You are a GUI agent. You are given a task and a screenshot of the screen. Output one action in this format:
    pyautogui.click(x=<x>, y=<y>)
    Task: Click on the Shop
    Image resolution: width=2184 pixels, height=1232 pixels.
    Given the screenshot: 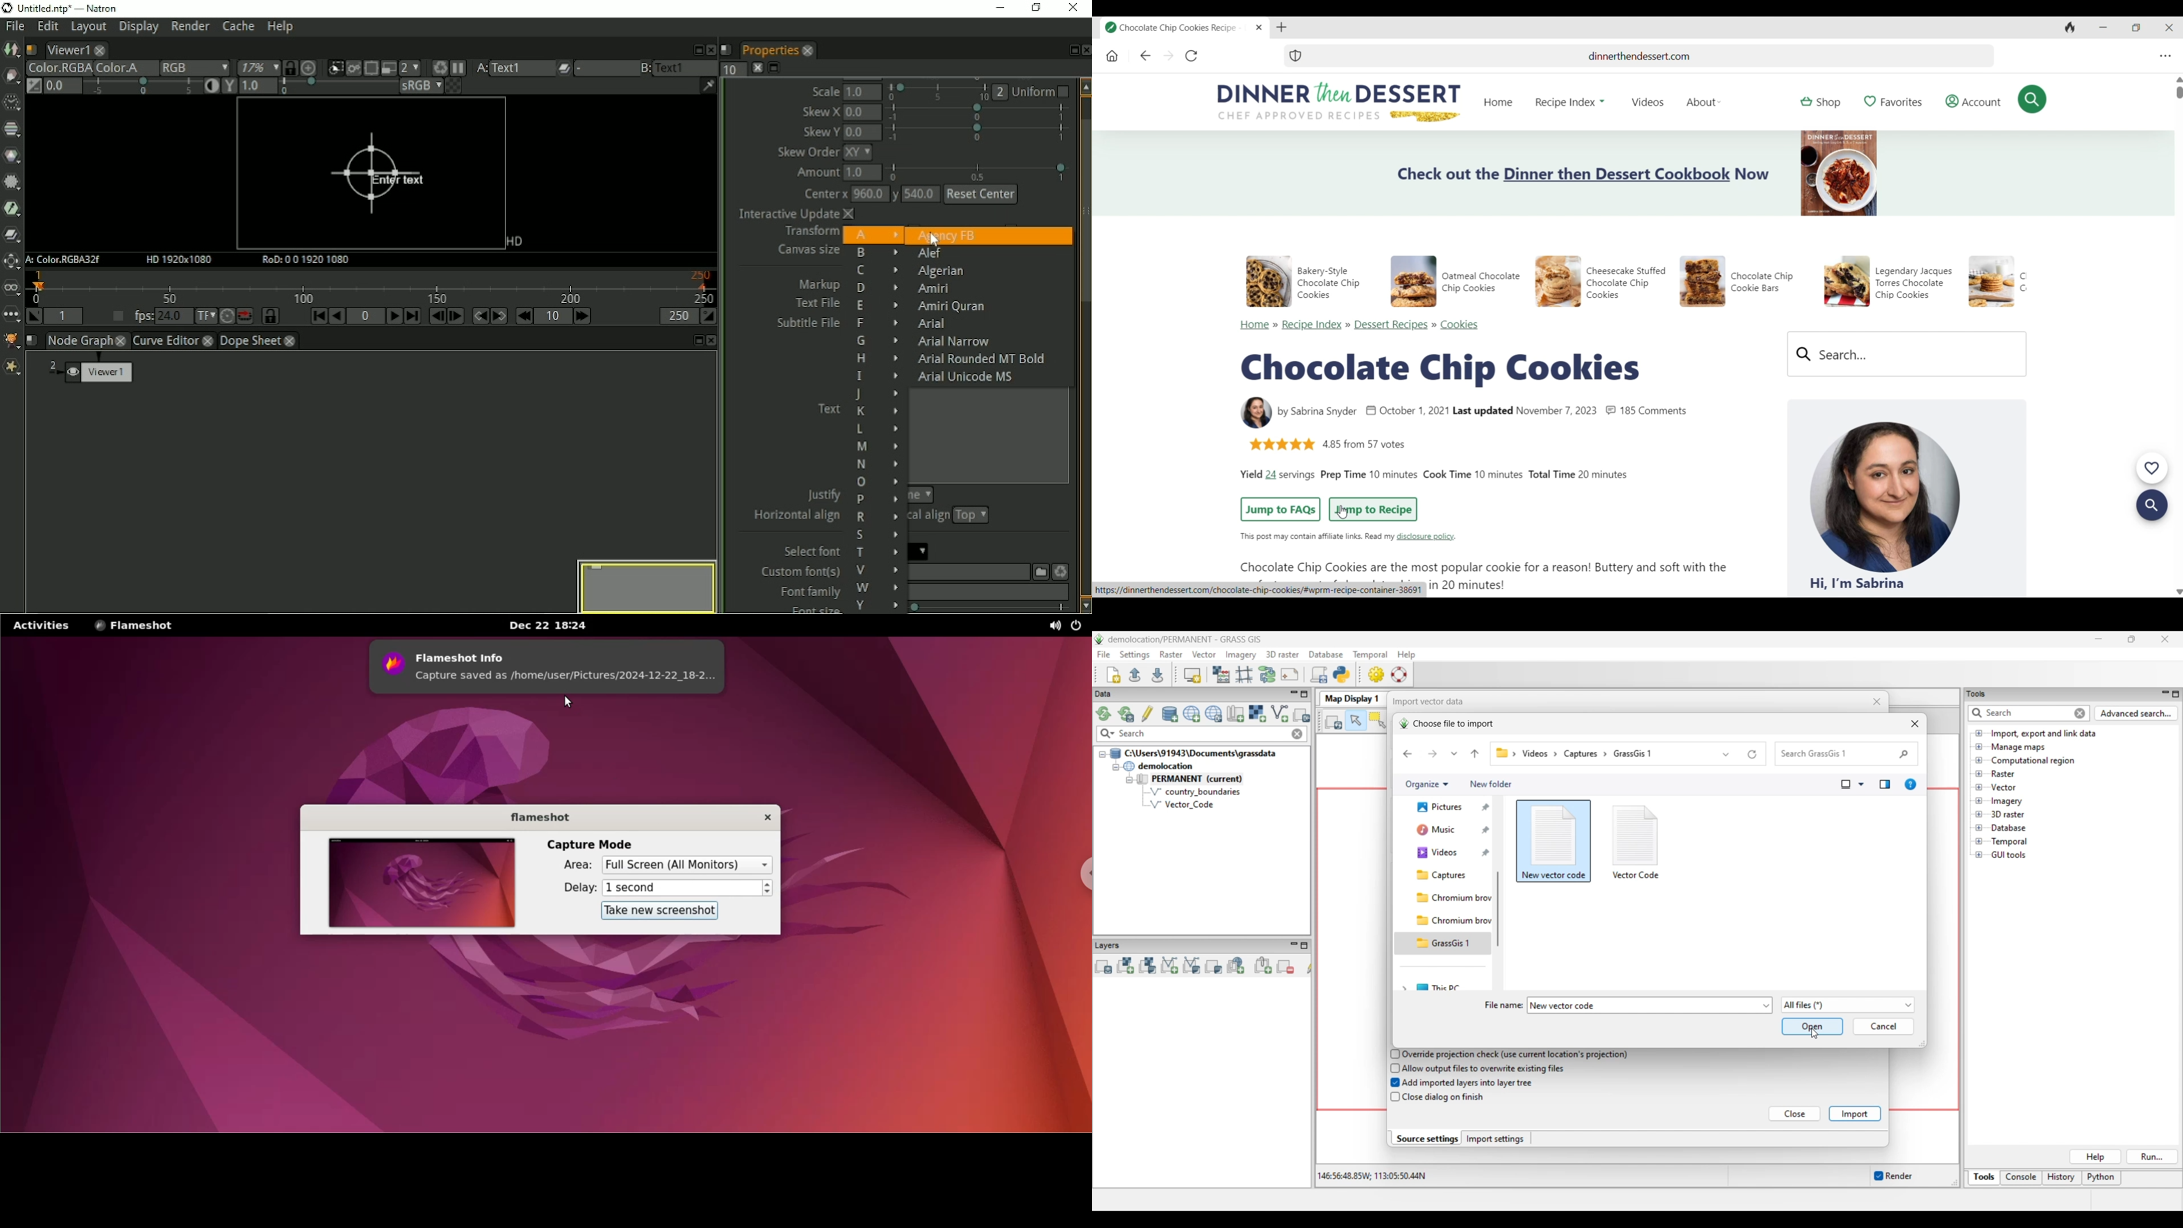 What is the action you would take?
    pyautogui.click(x=1821, y=102)
    